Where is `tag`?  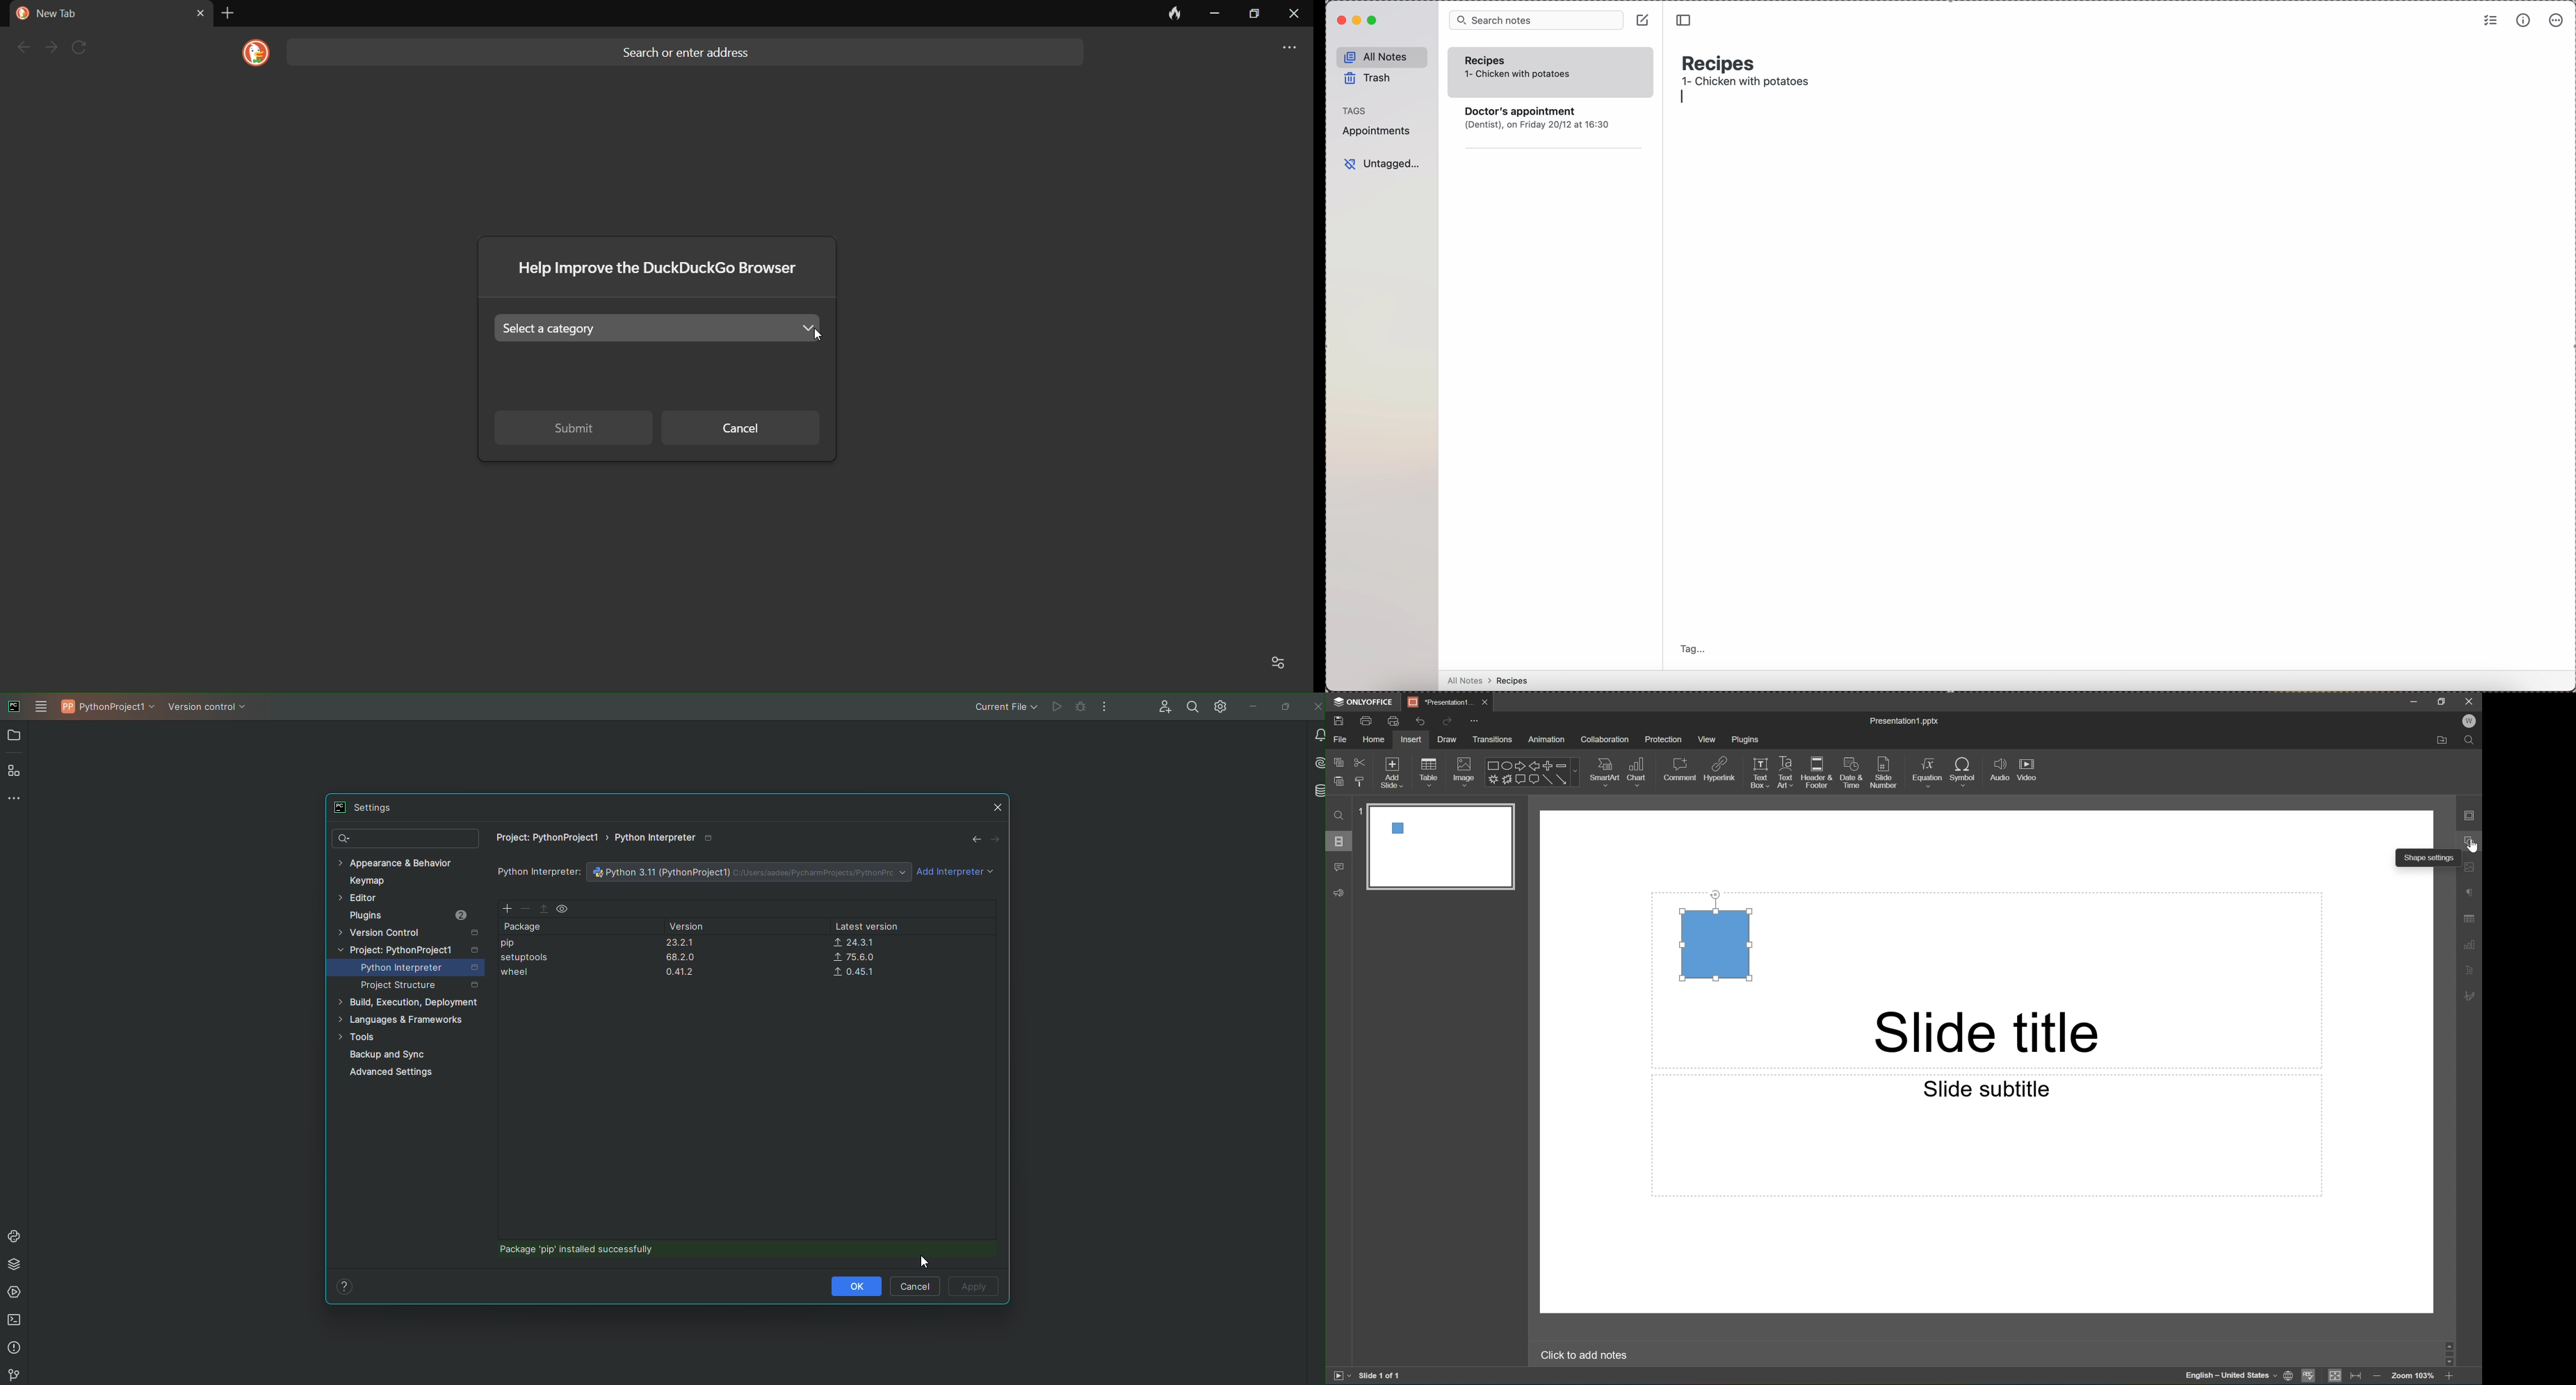 tag is located at coordinates (1698, 649).